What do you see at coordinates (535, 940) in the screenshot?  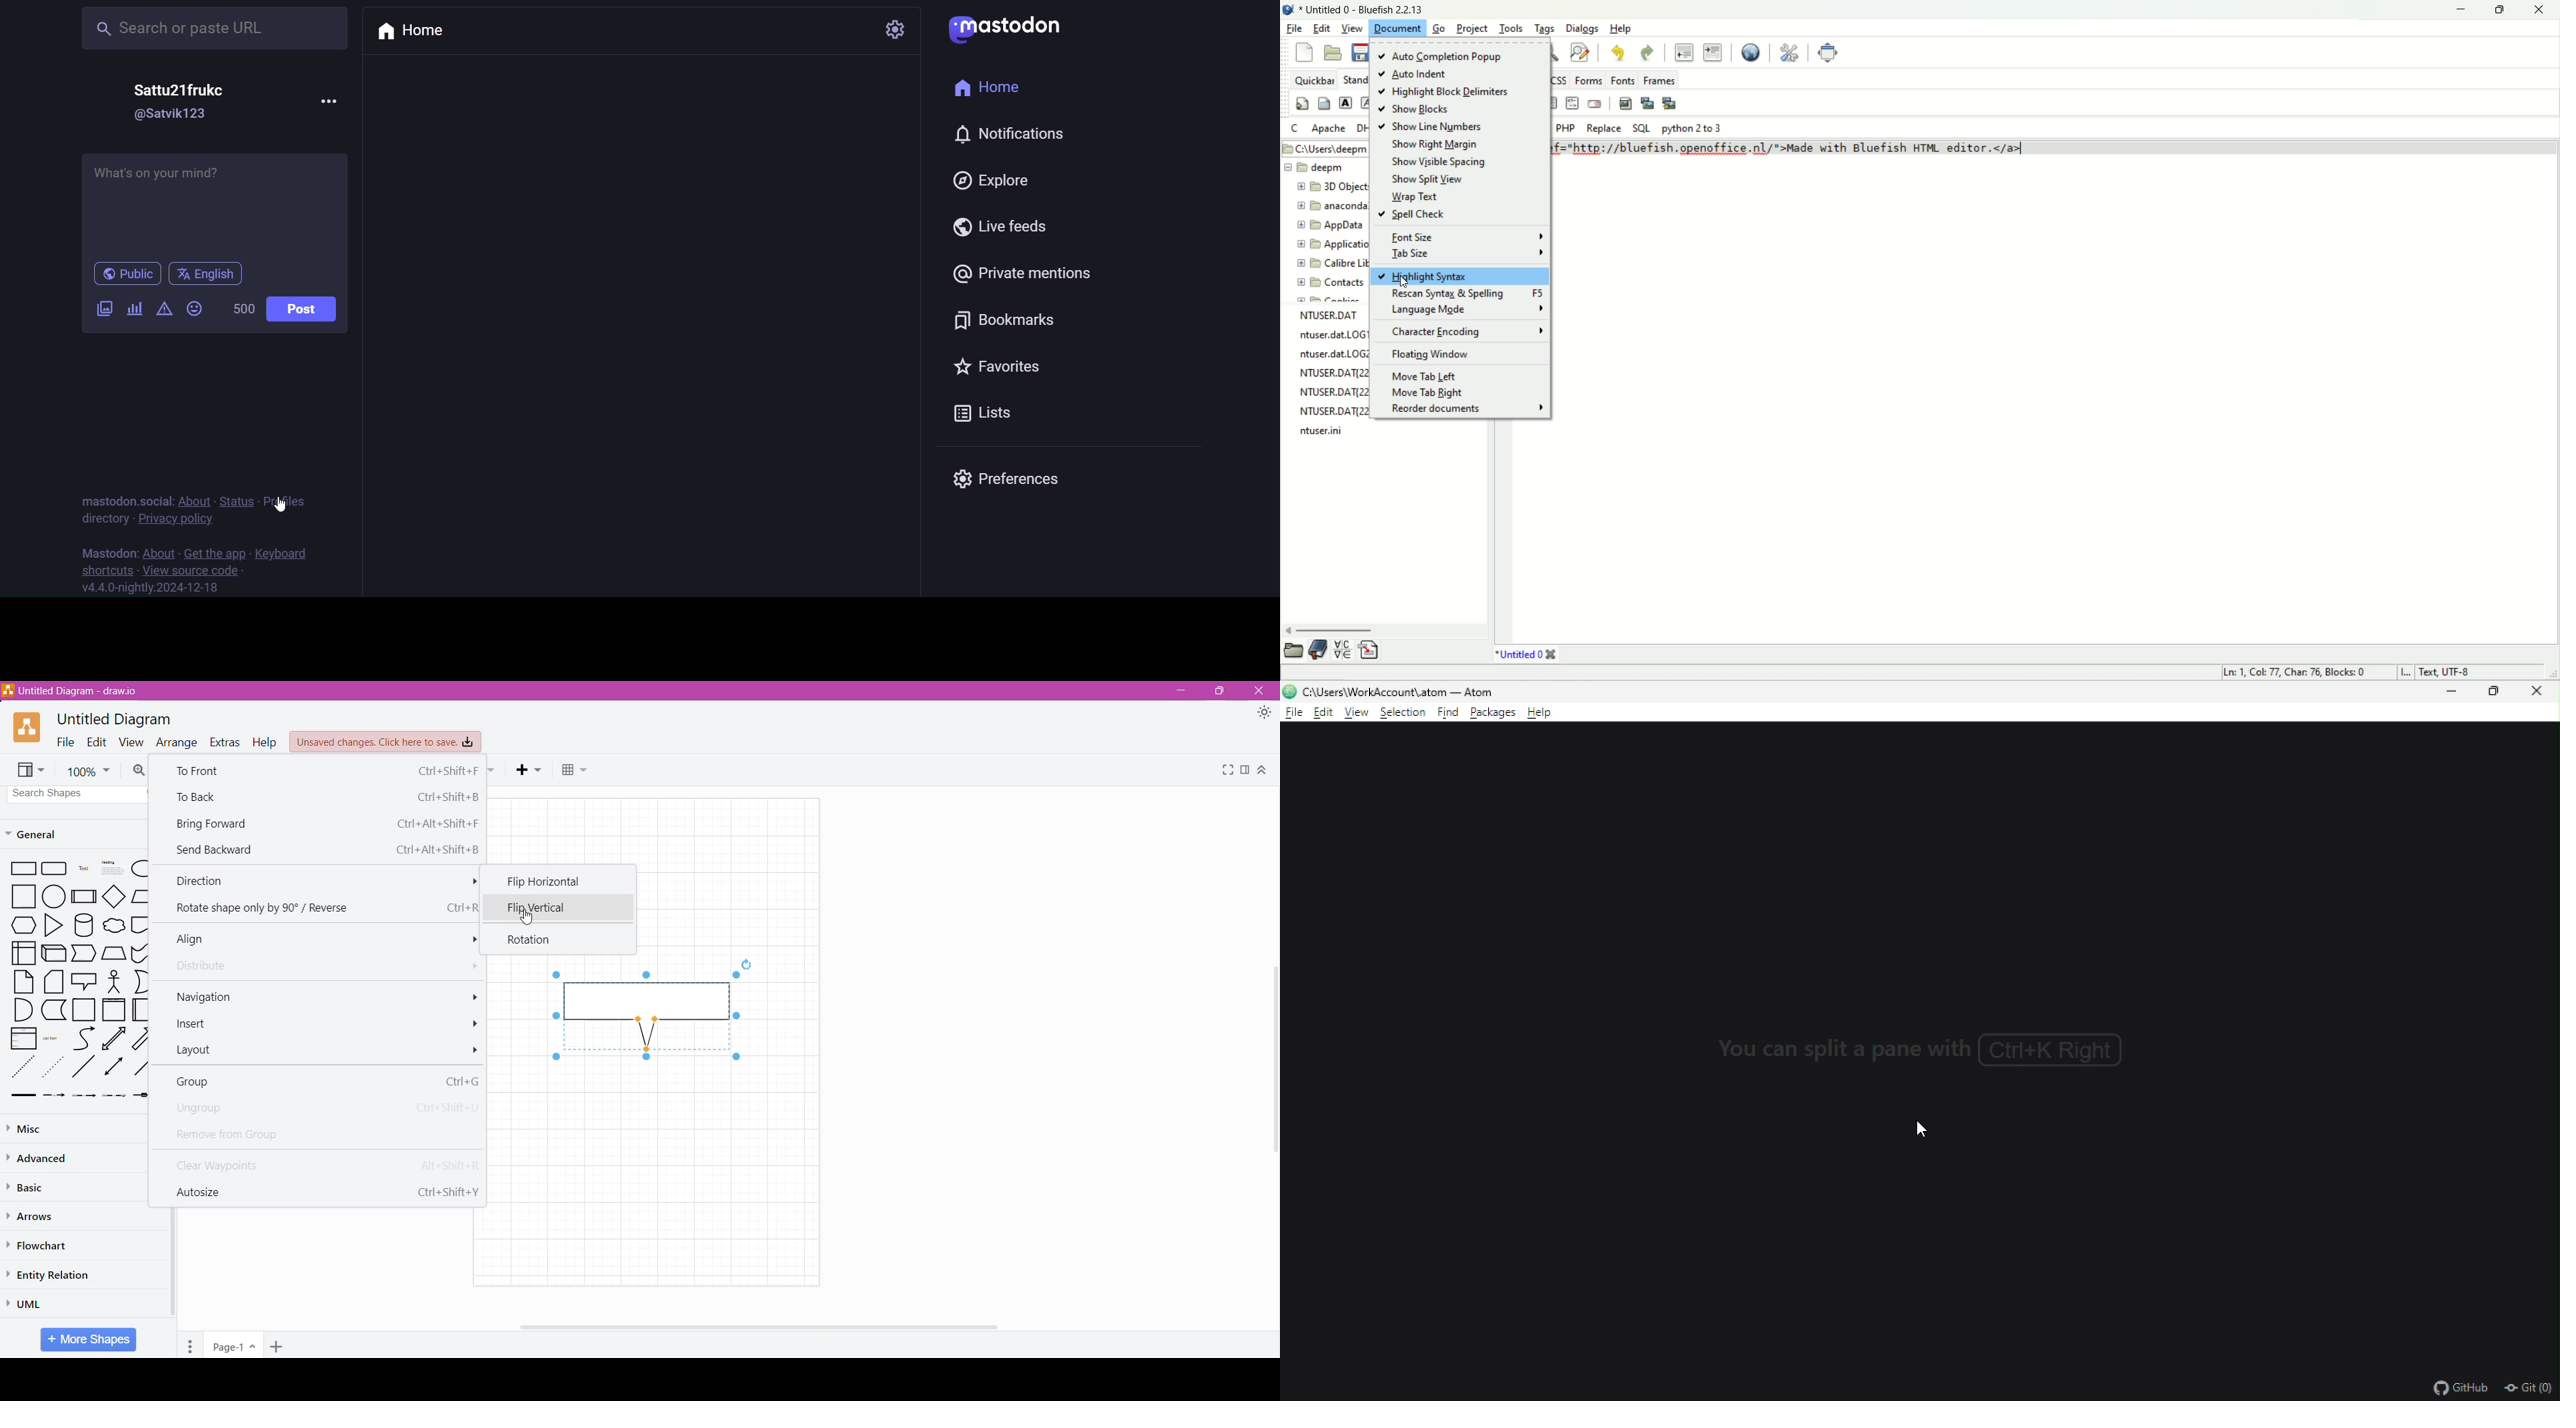 I see `Rotation` at bounding box center [535, 940].